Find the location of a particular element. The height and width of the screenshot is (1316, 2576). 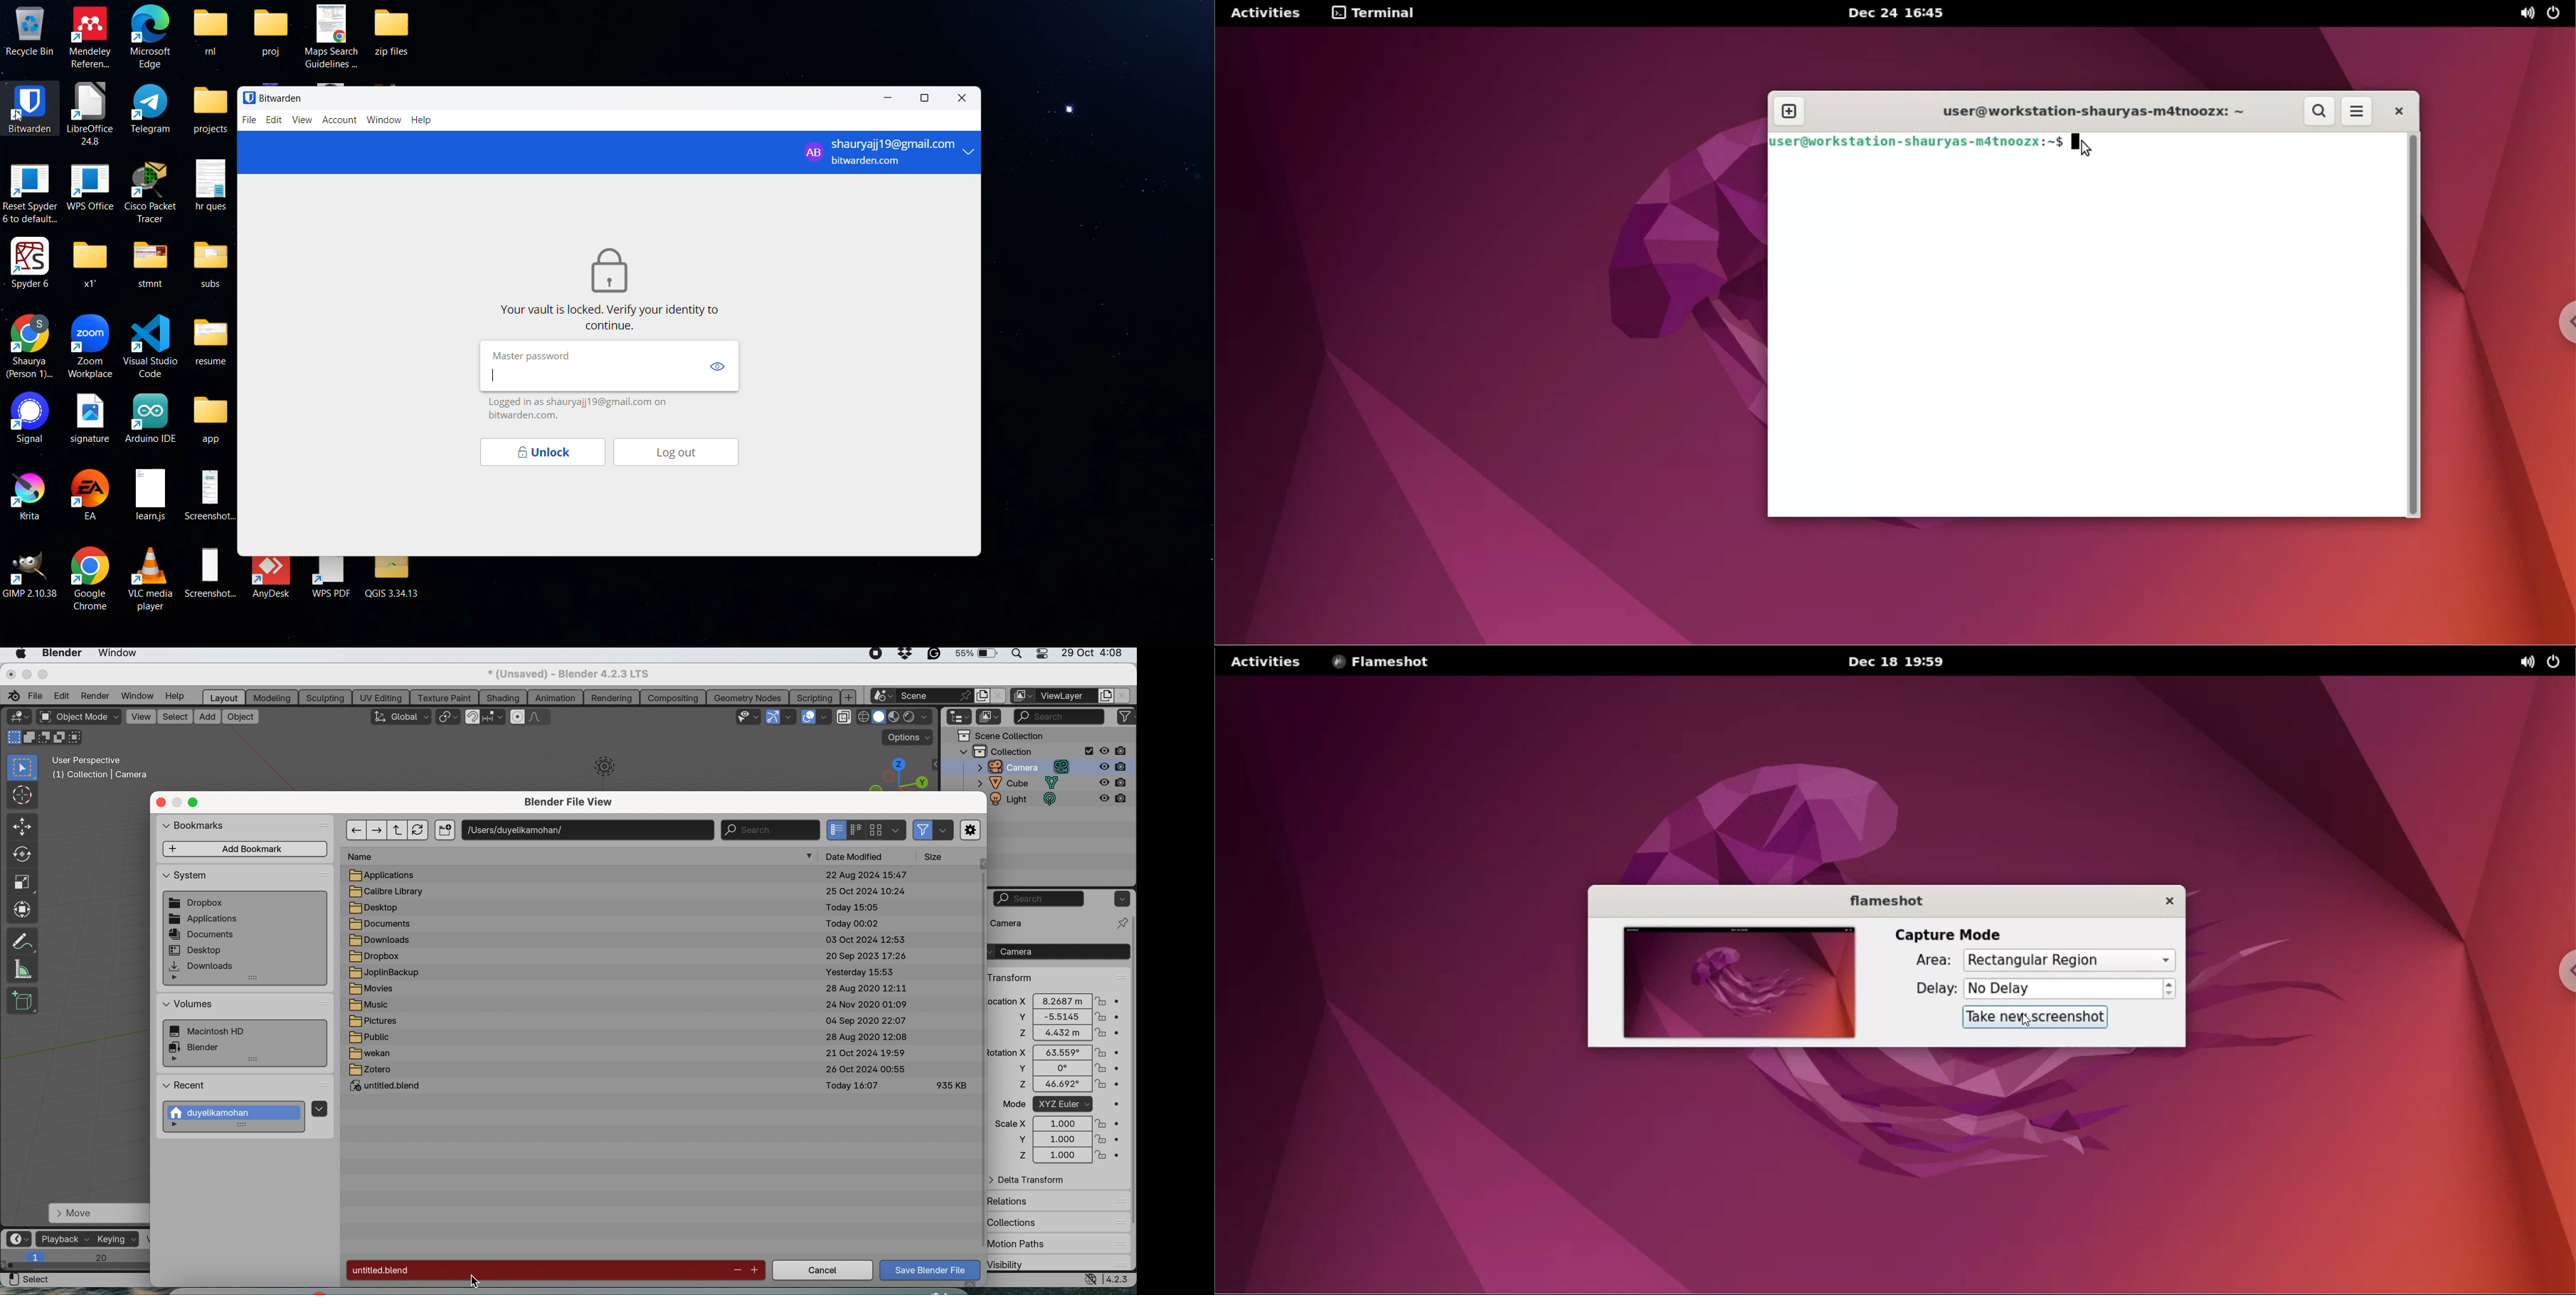

cancel is located at coordinates (822, 1271).